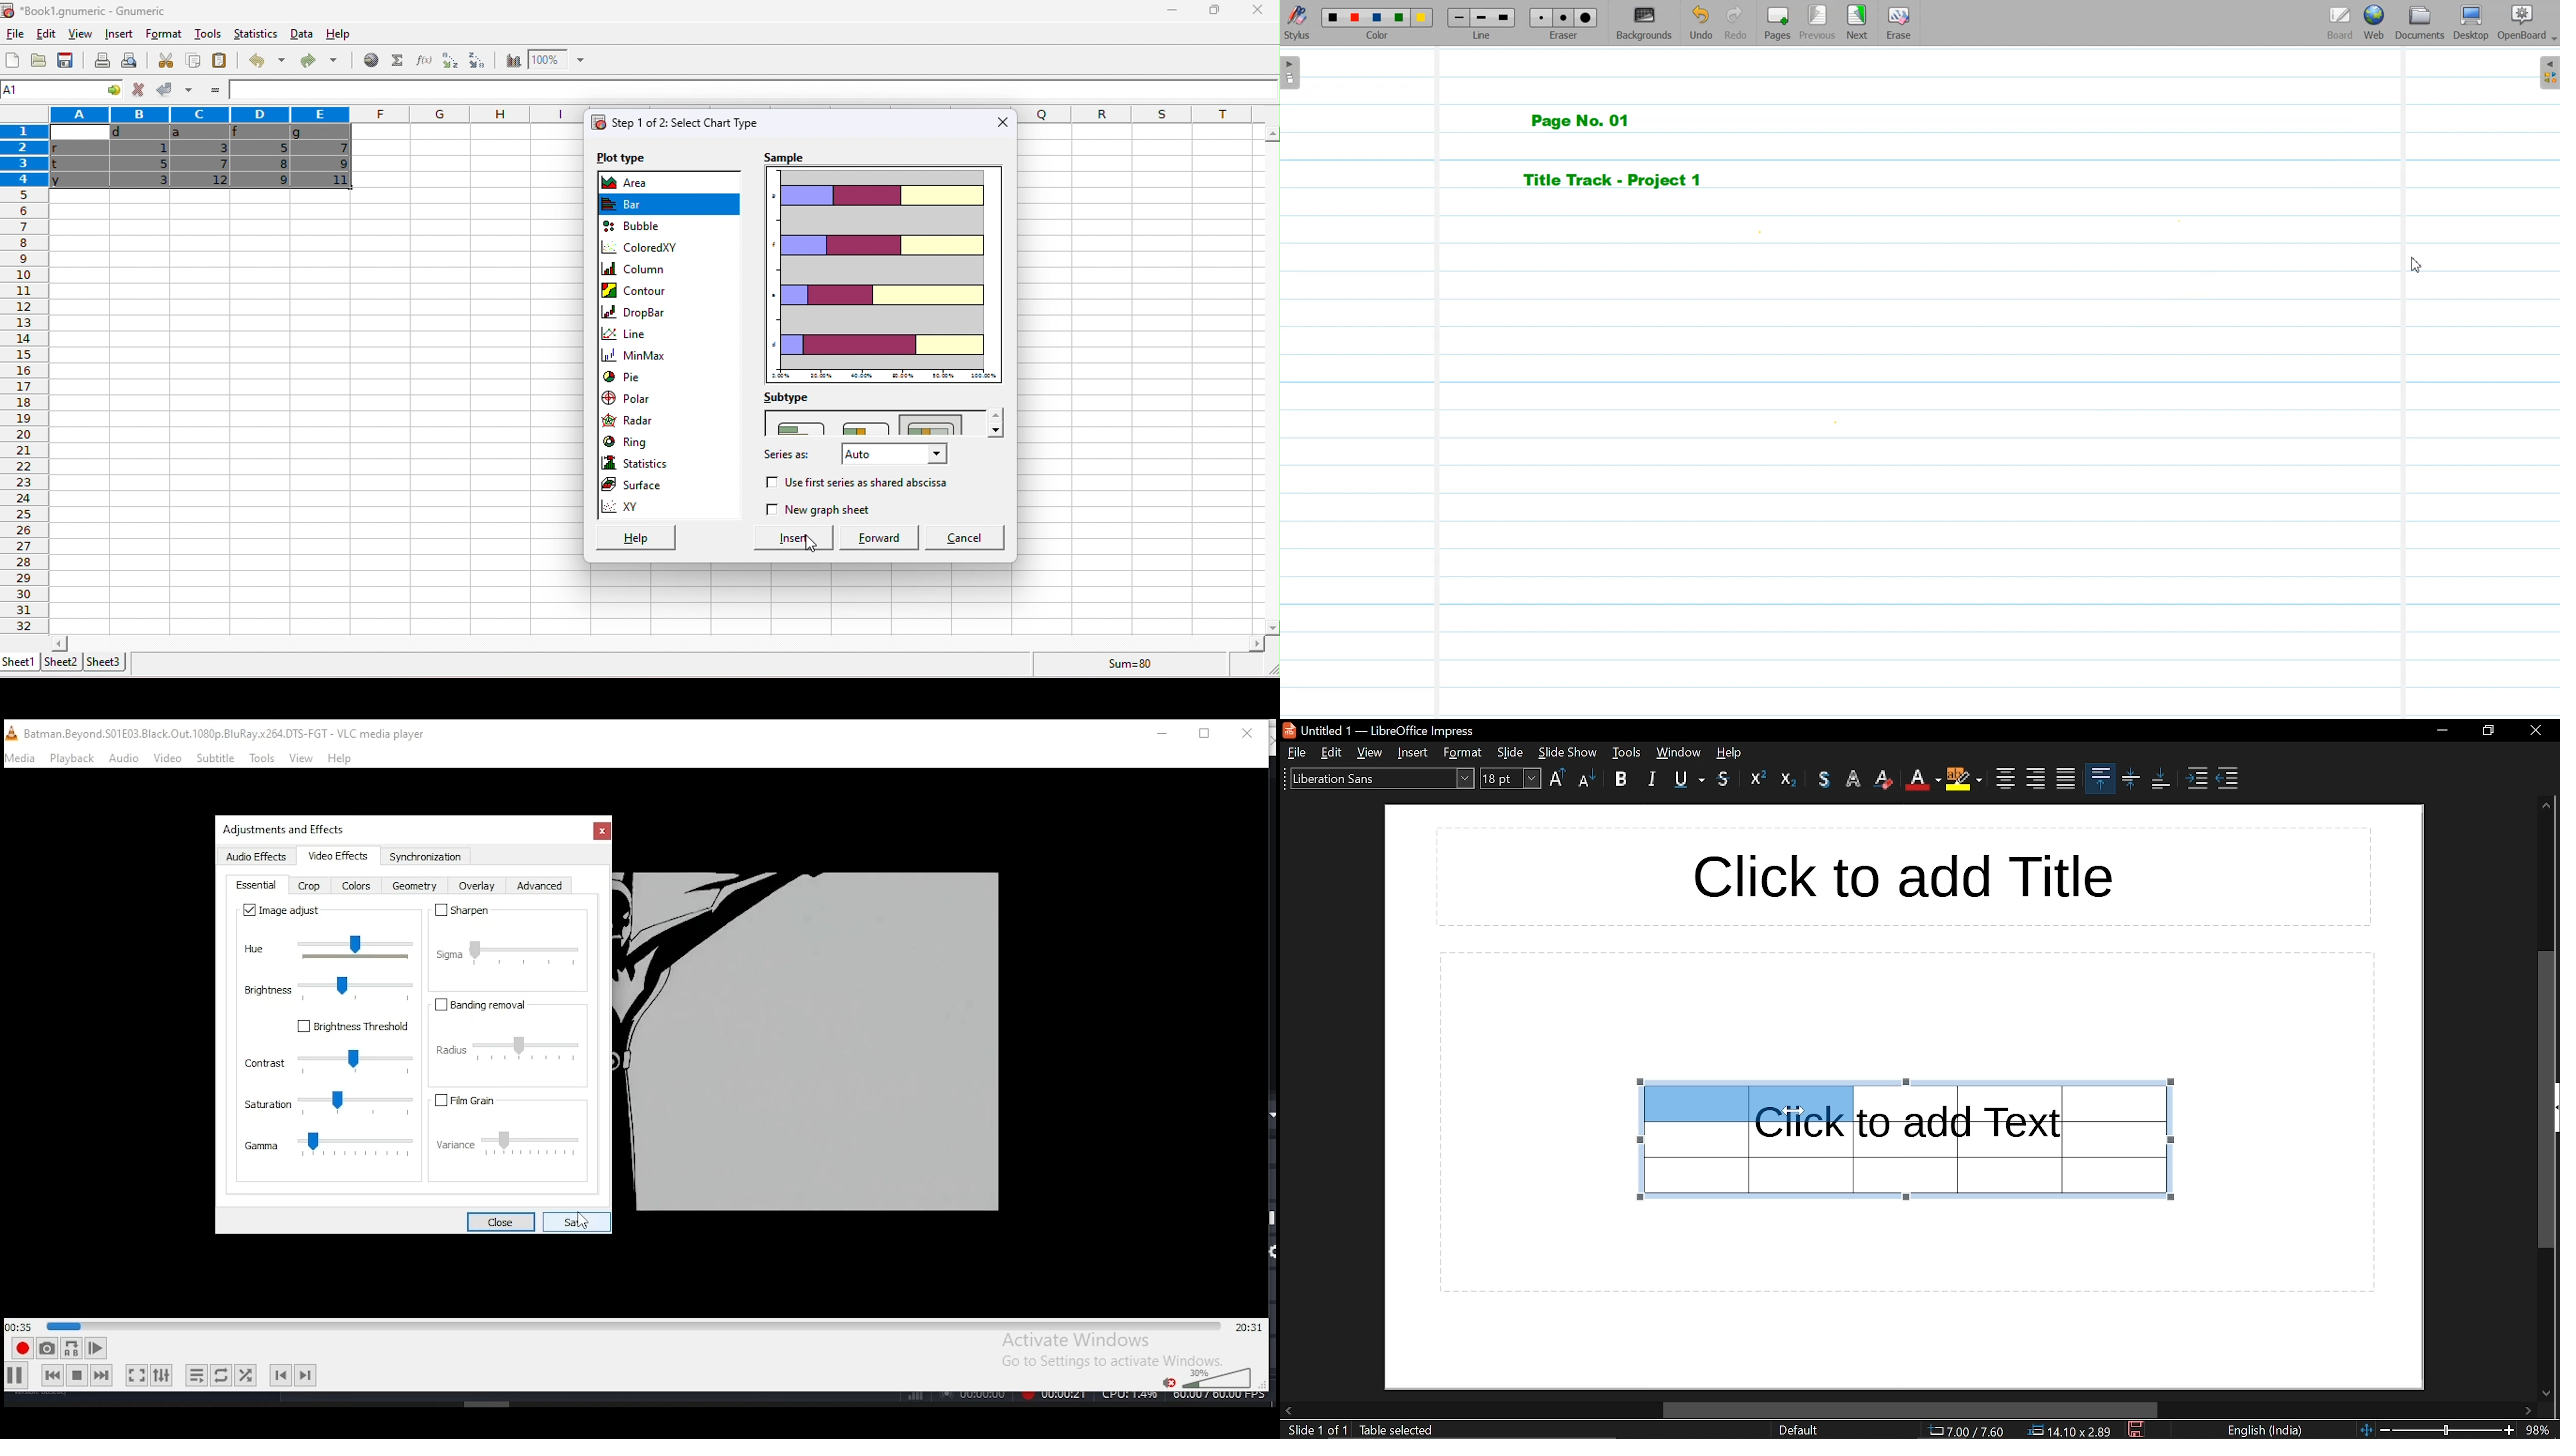 This screenshot has width=2576, height=1456. Describe the element at coordinates (2131, 780) in the screenshot. I see `center vertically` at that location.